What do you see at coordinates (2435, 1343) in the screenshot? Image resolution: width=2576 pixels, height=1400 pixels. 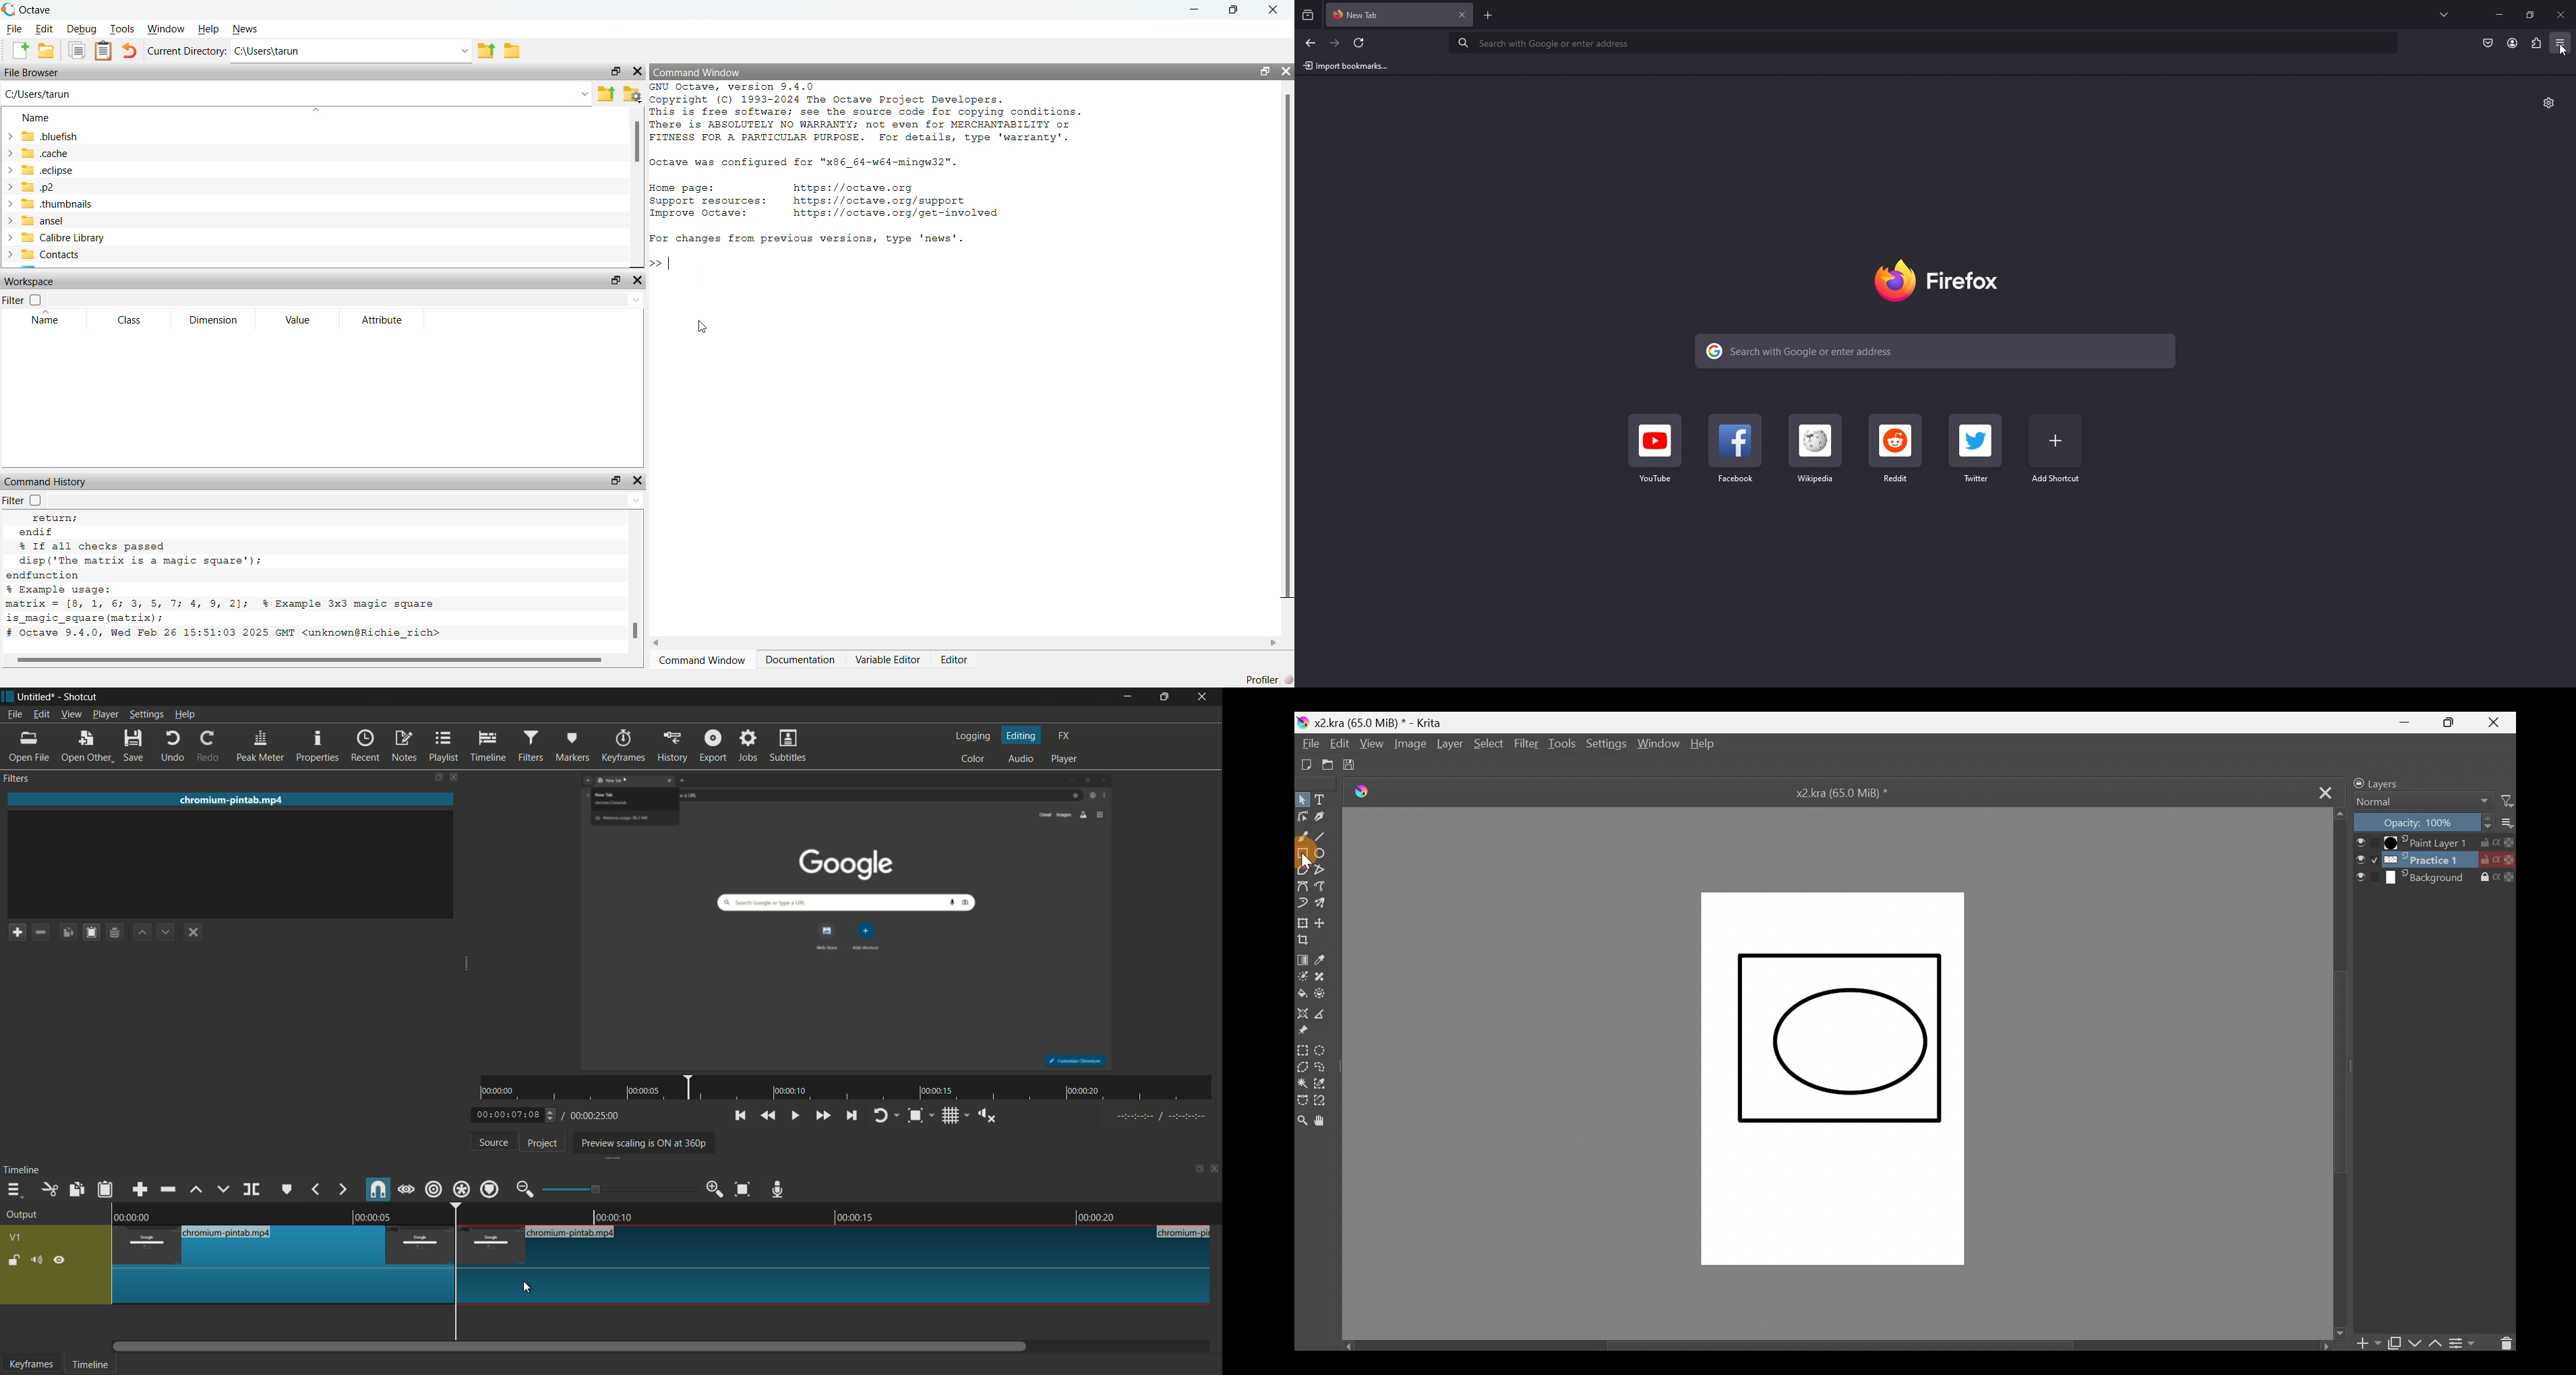 I see `Move layer/mask up` at bounding box center [2435, 1343].